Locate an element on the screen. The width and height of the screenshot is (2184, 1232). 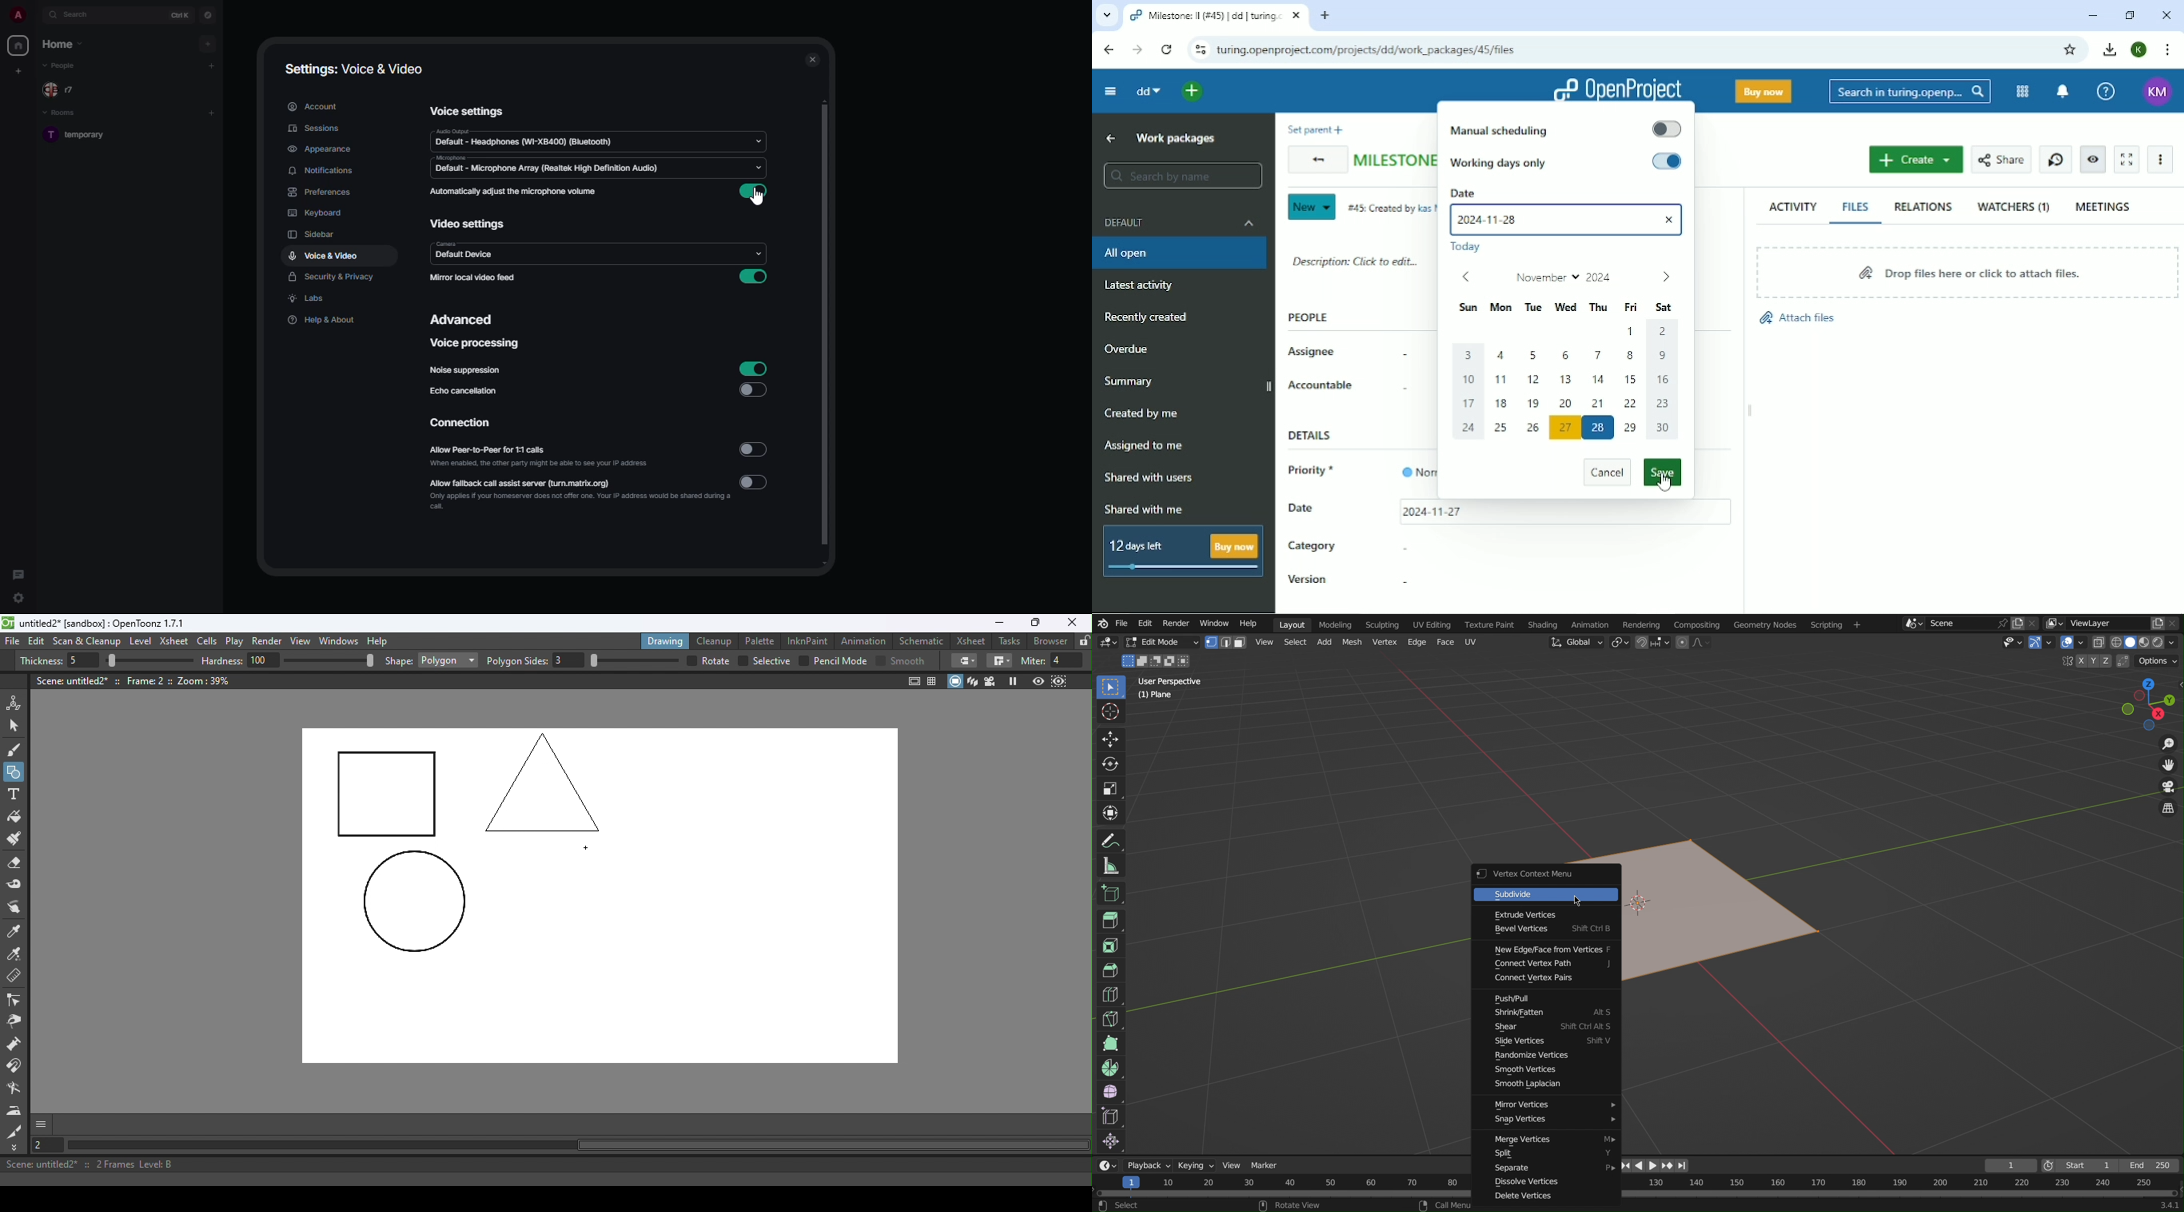
Options is located at coordinates (2157, 661).